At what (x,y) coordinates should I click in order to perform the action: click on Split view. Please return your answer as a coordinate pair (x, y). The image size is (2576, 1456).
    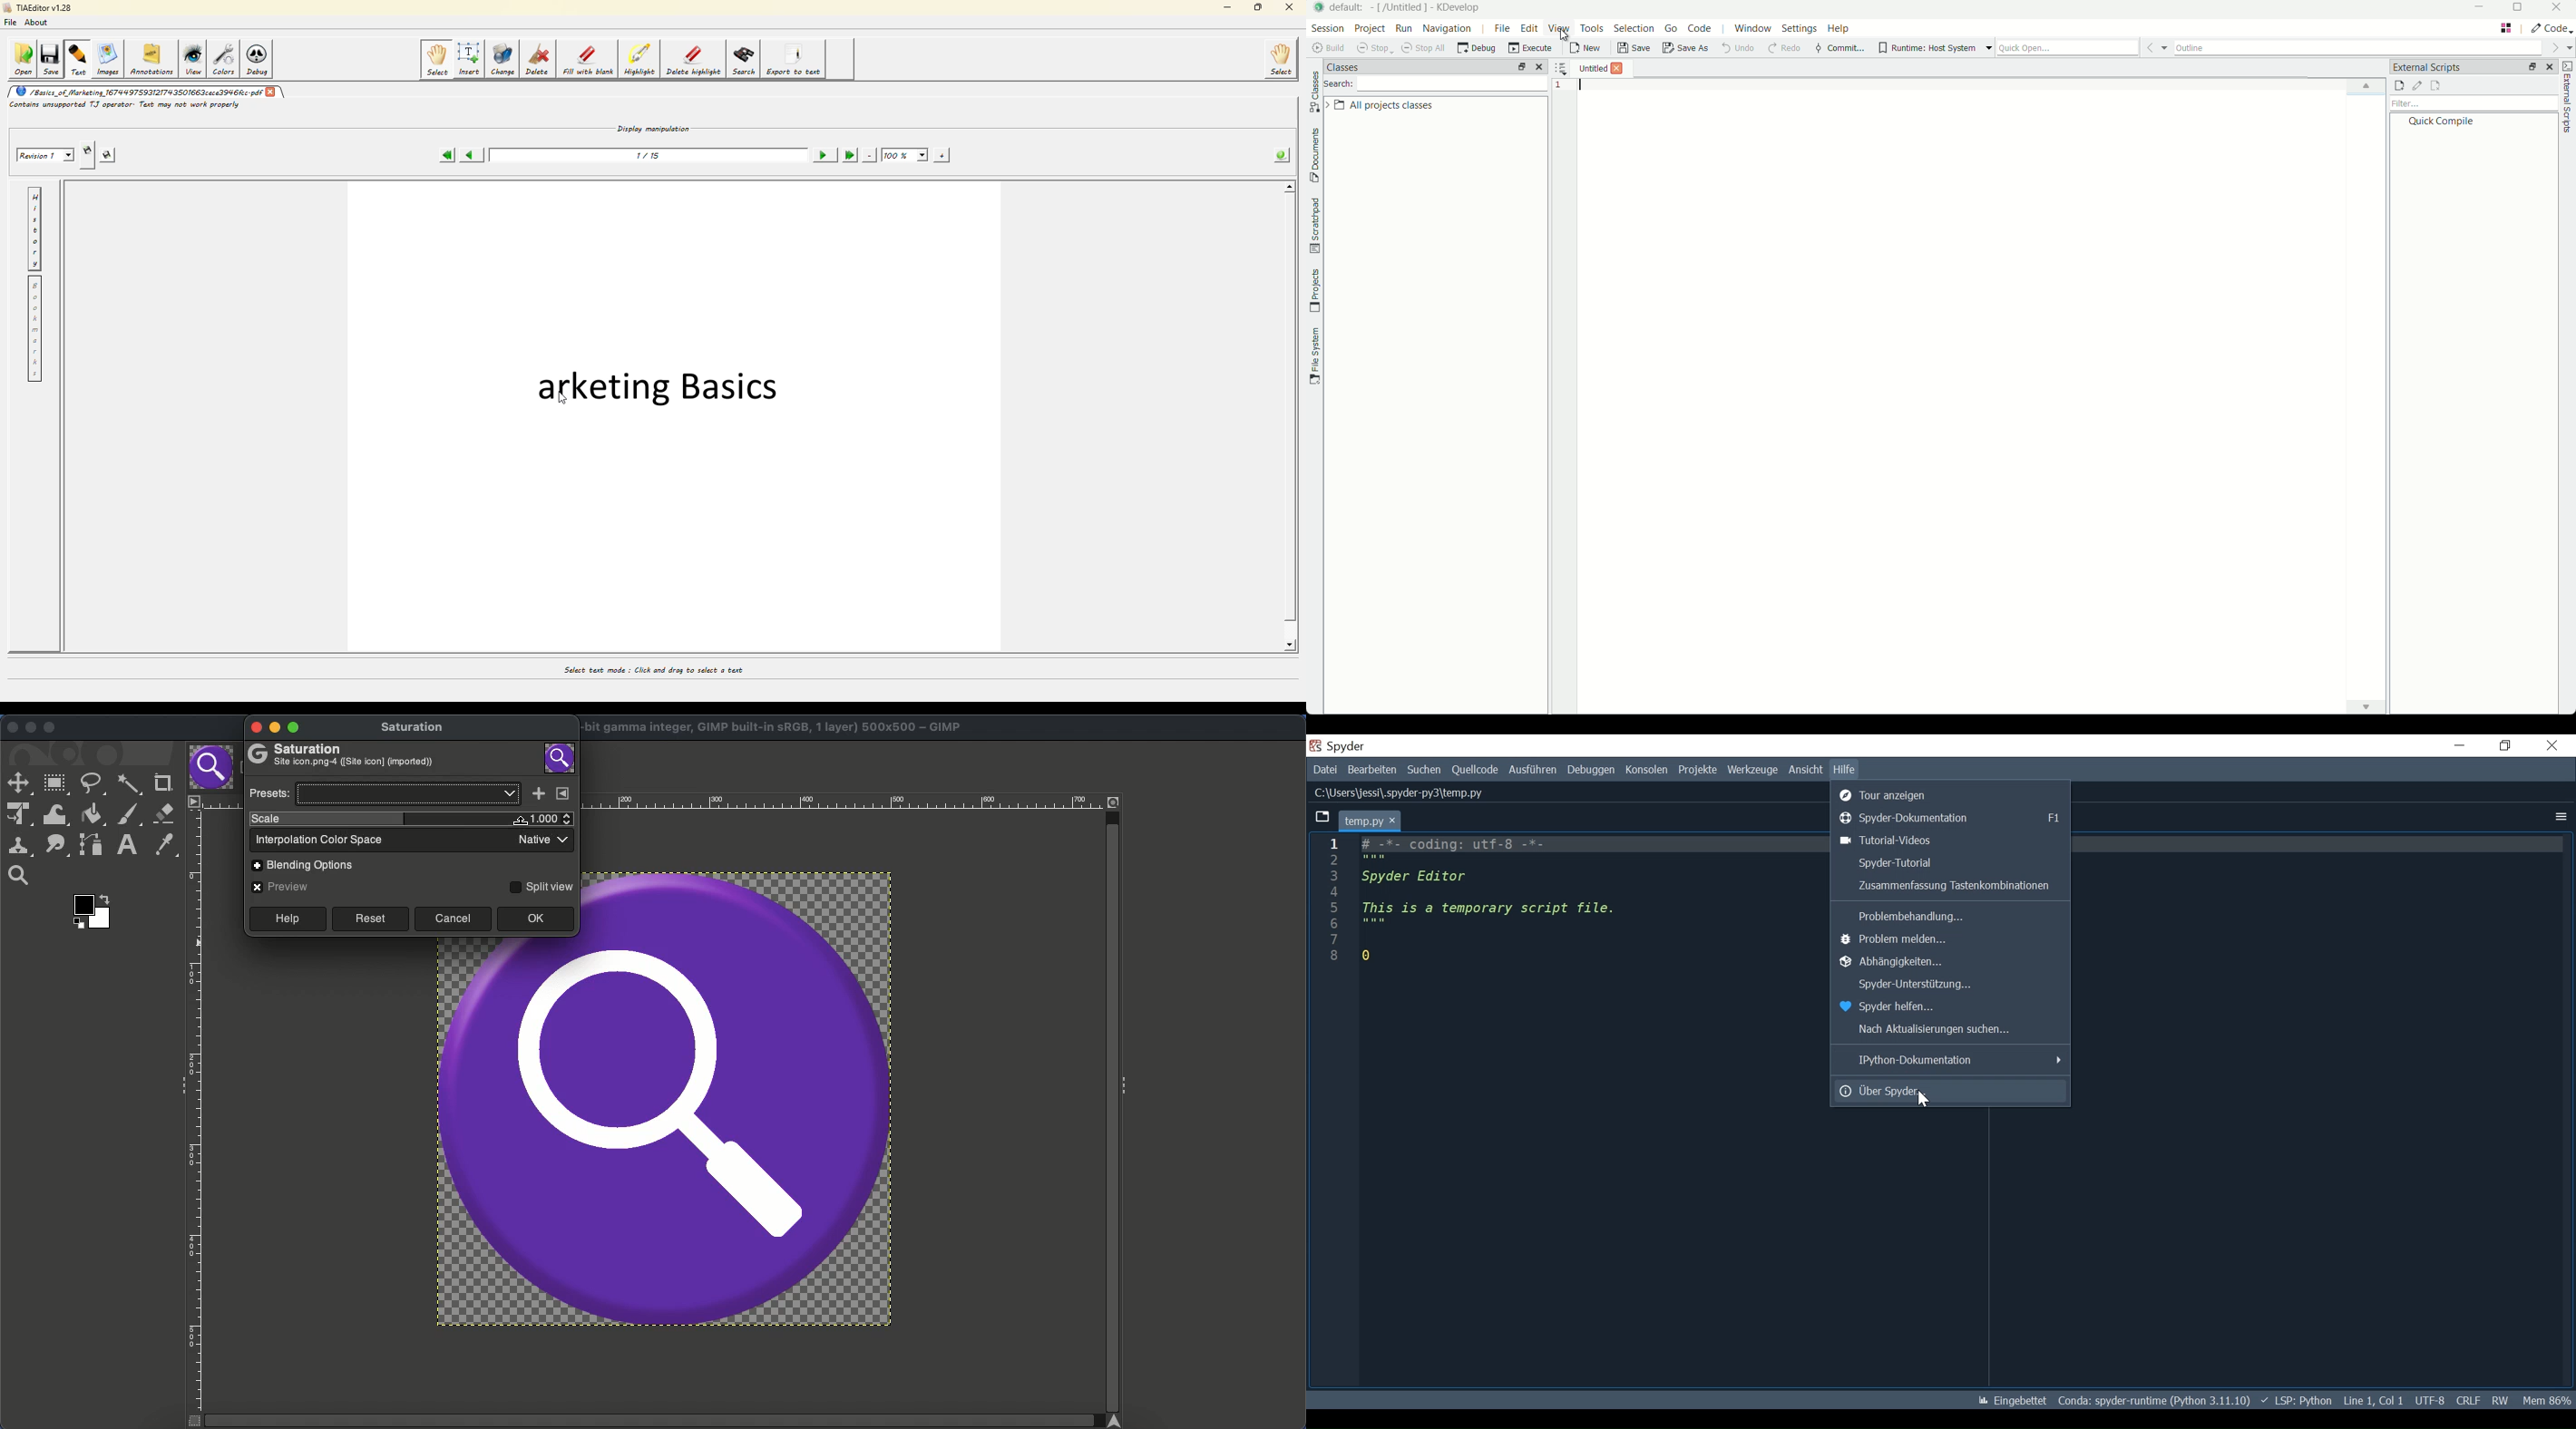
    Looking at the image, I should click on (541, 886).